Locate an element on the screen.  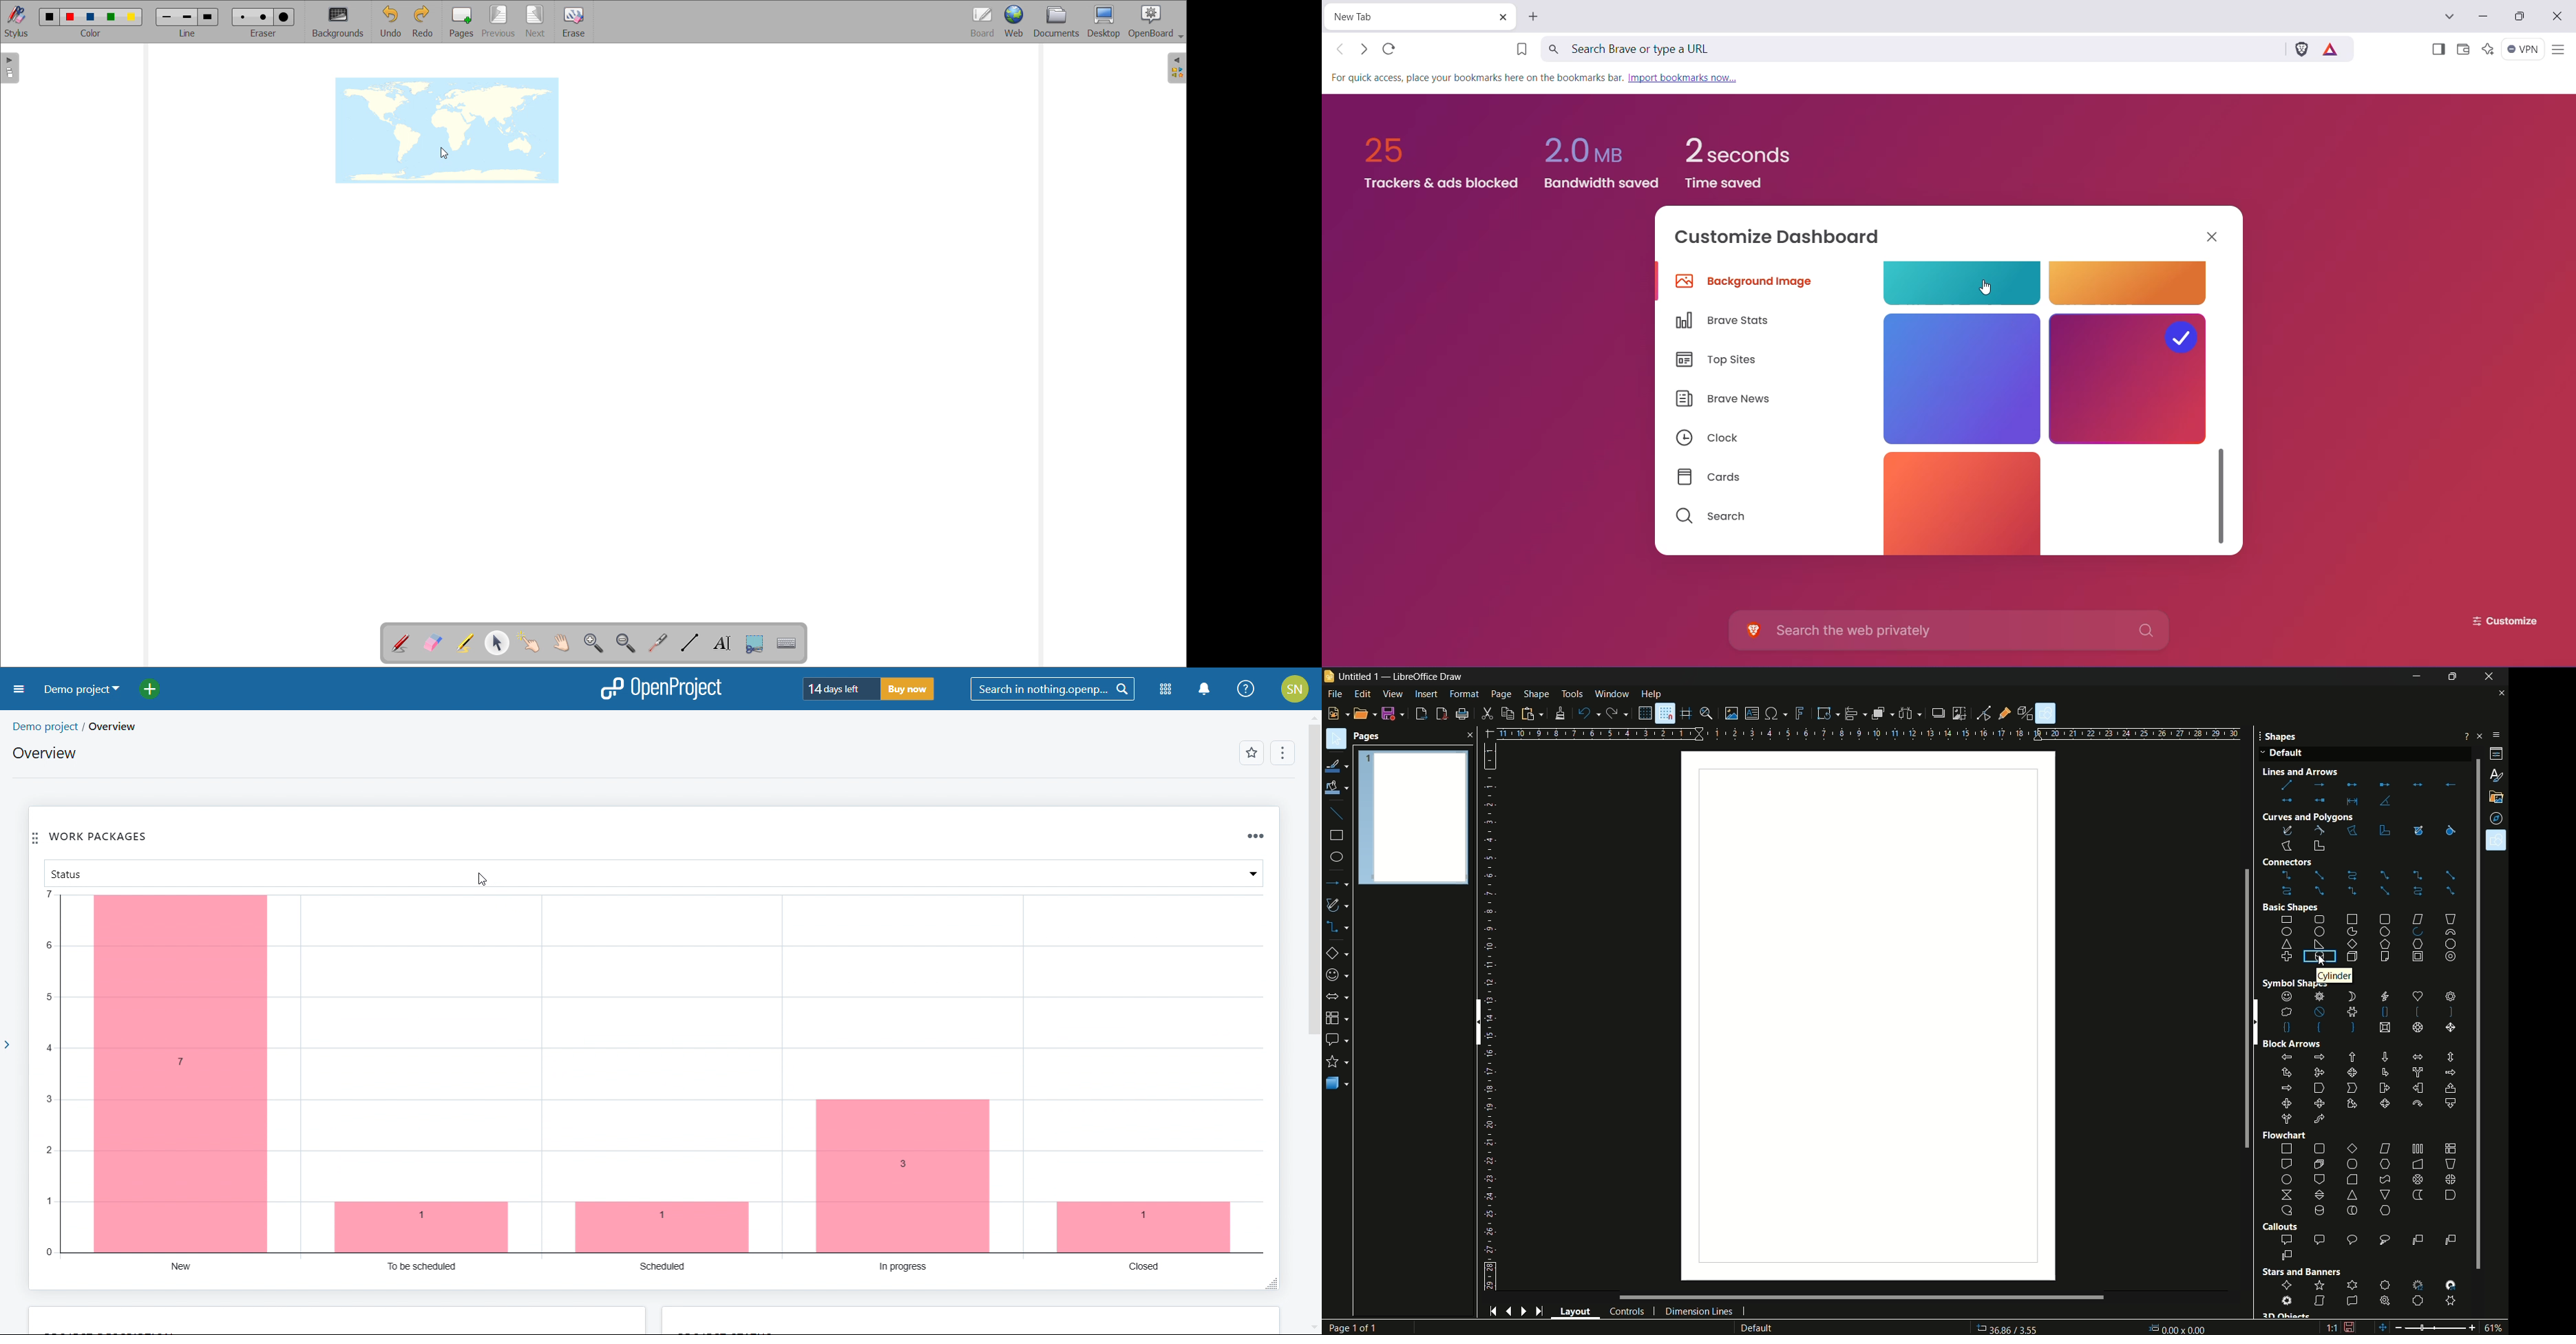
modules is located at coordinates (1165, 691).